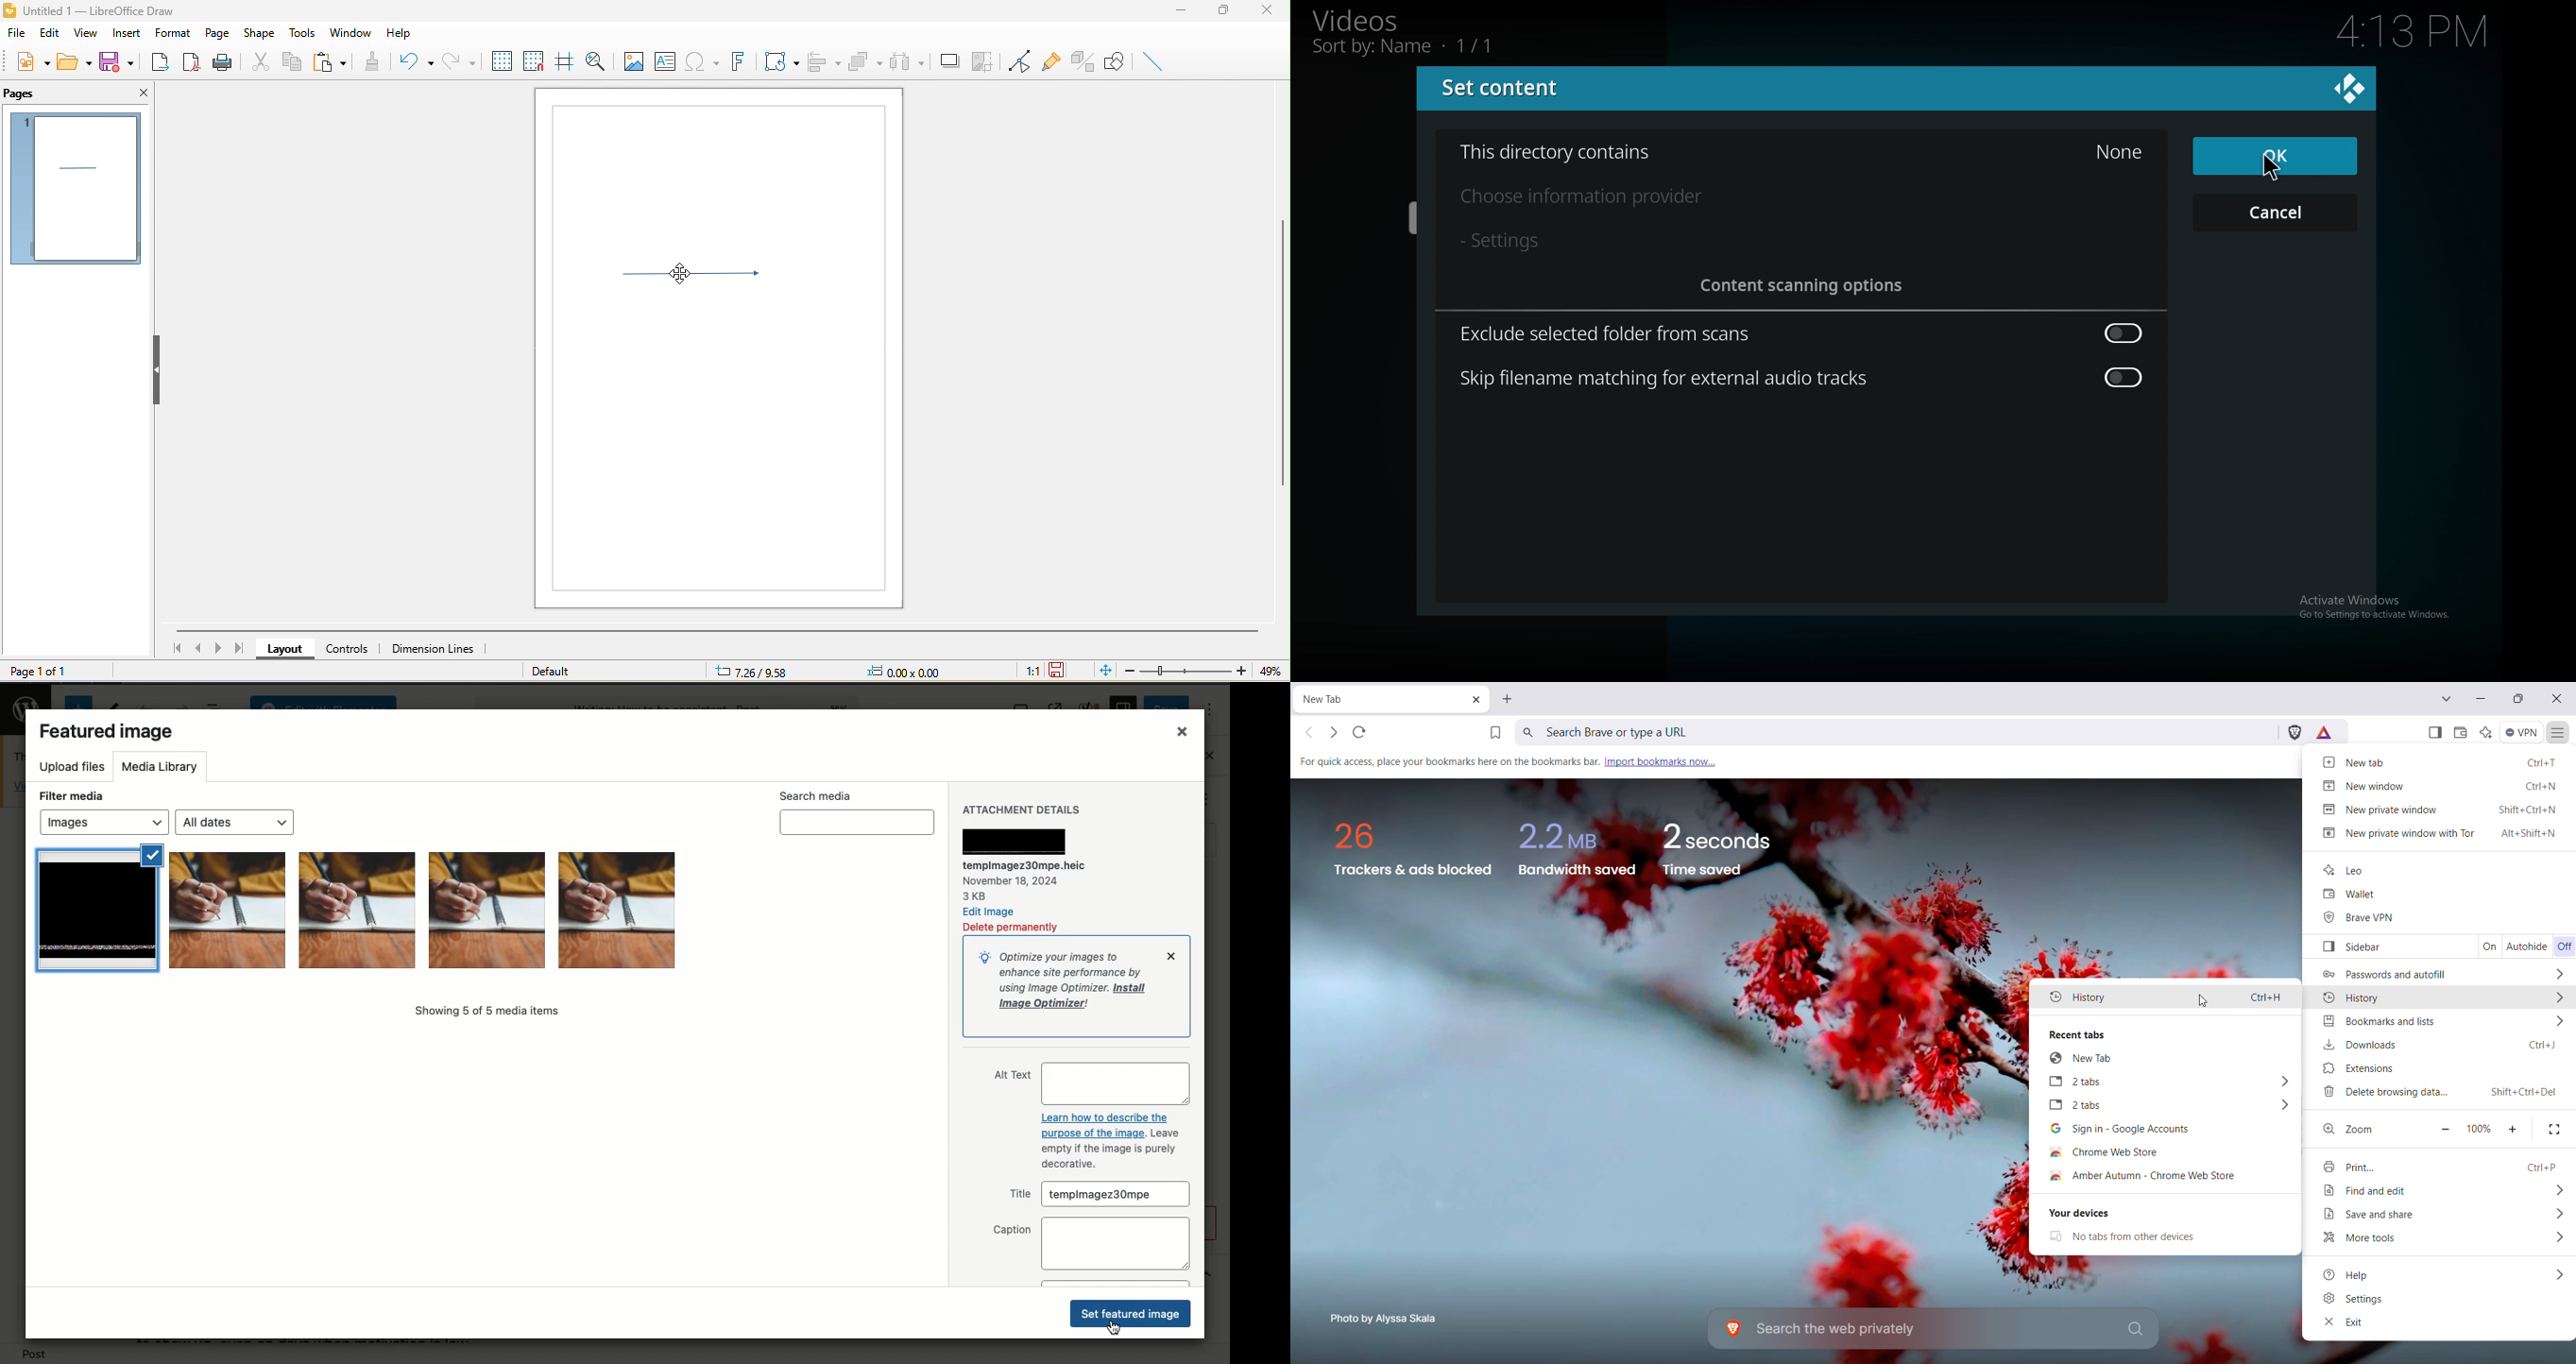 This screenshot has width=2576, height=1372. I want to click on this directory contains, so click(1566, 153).